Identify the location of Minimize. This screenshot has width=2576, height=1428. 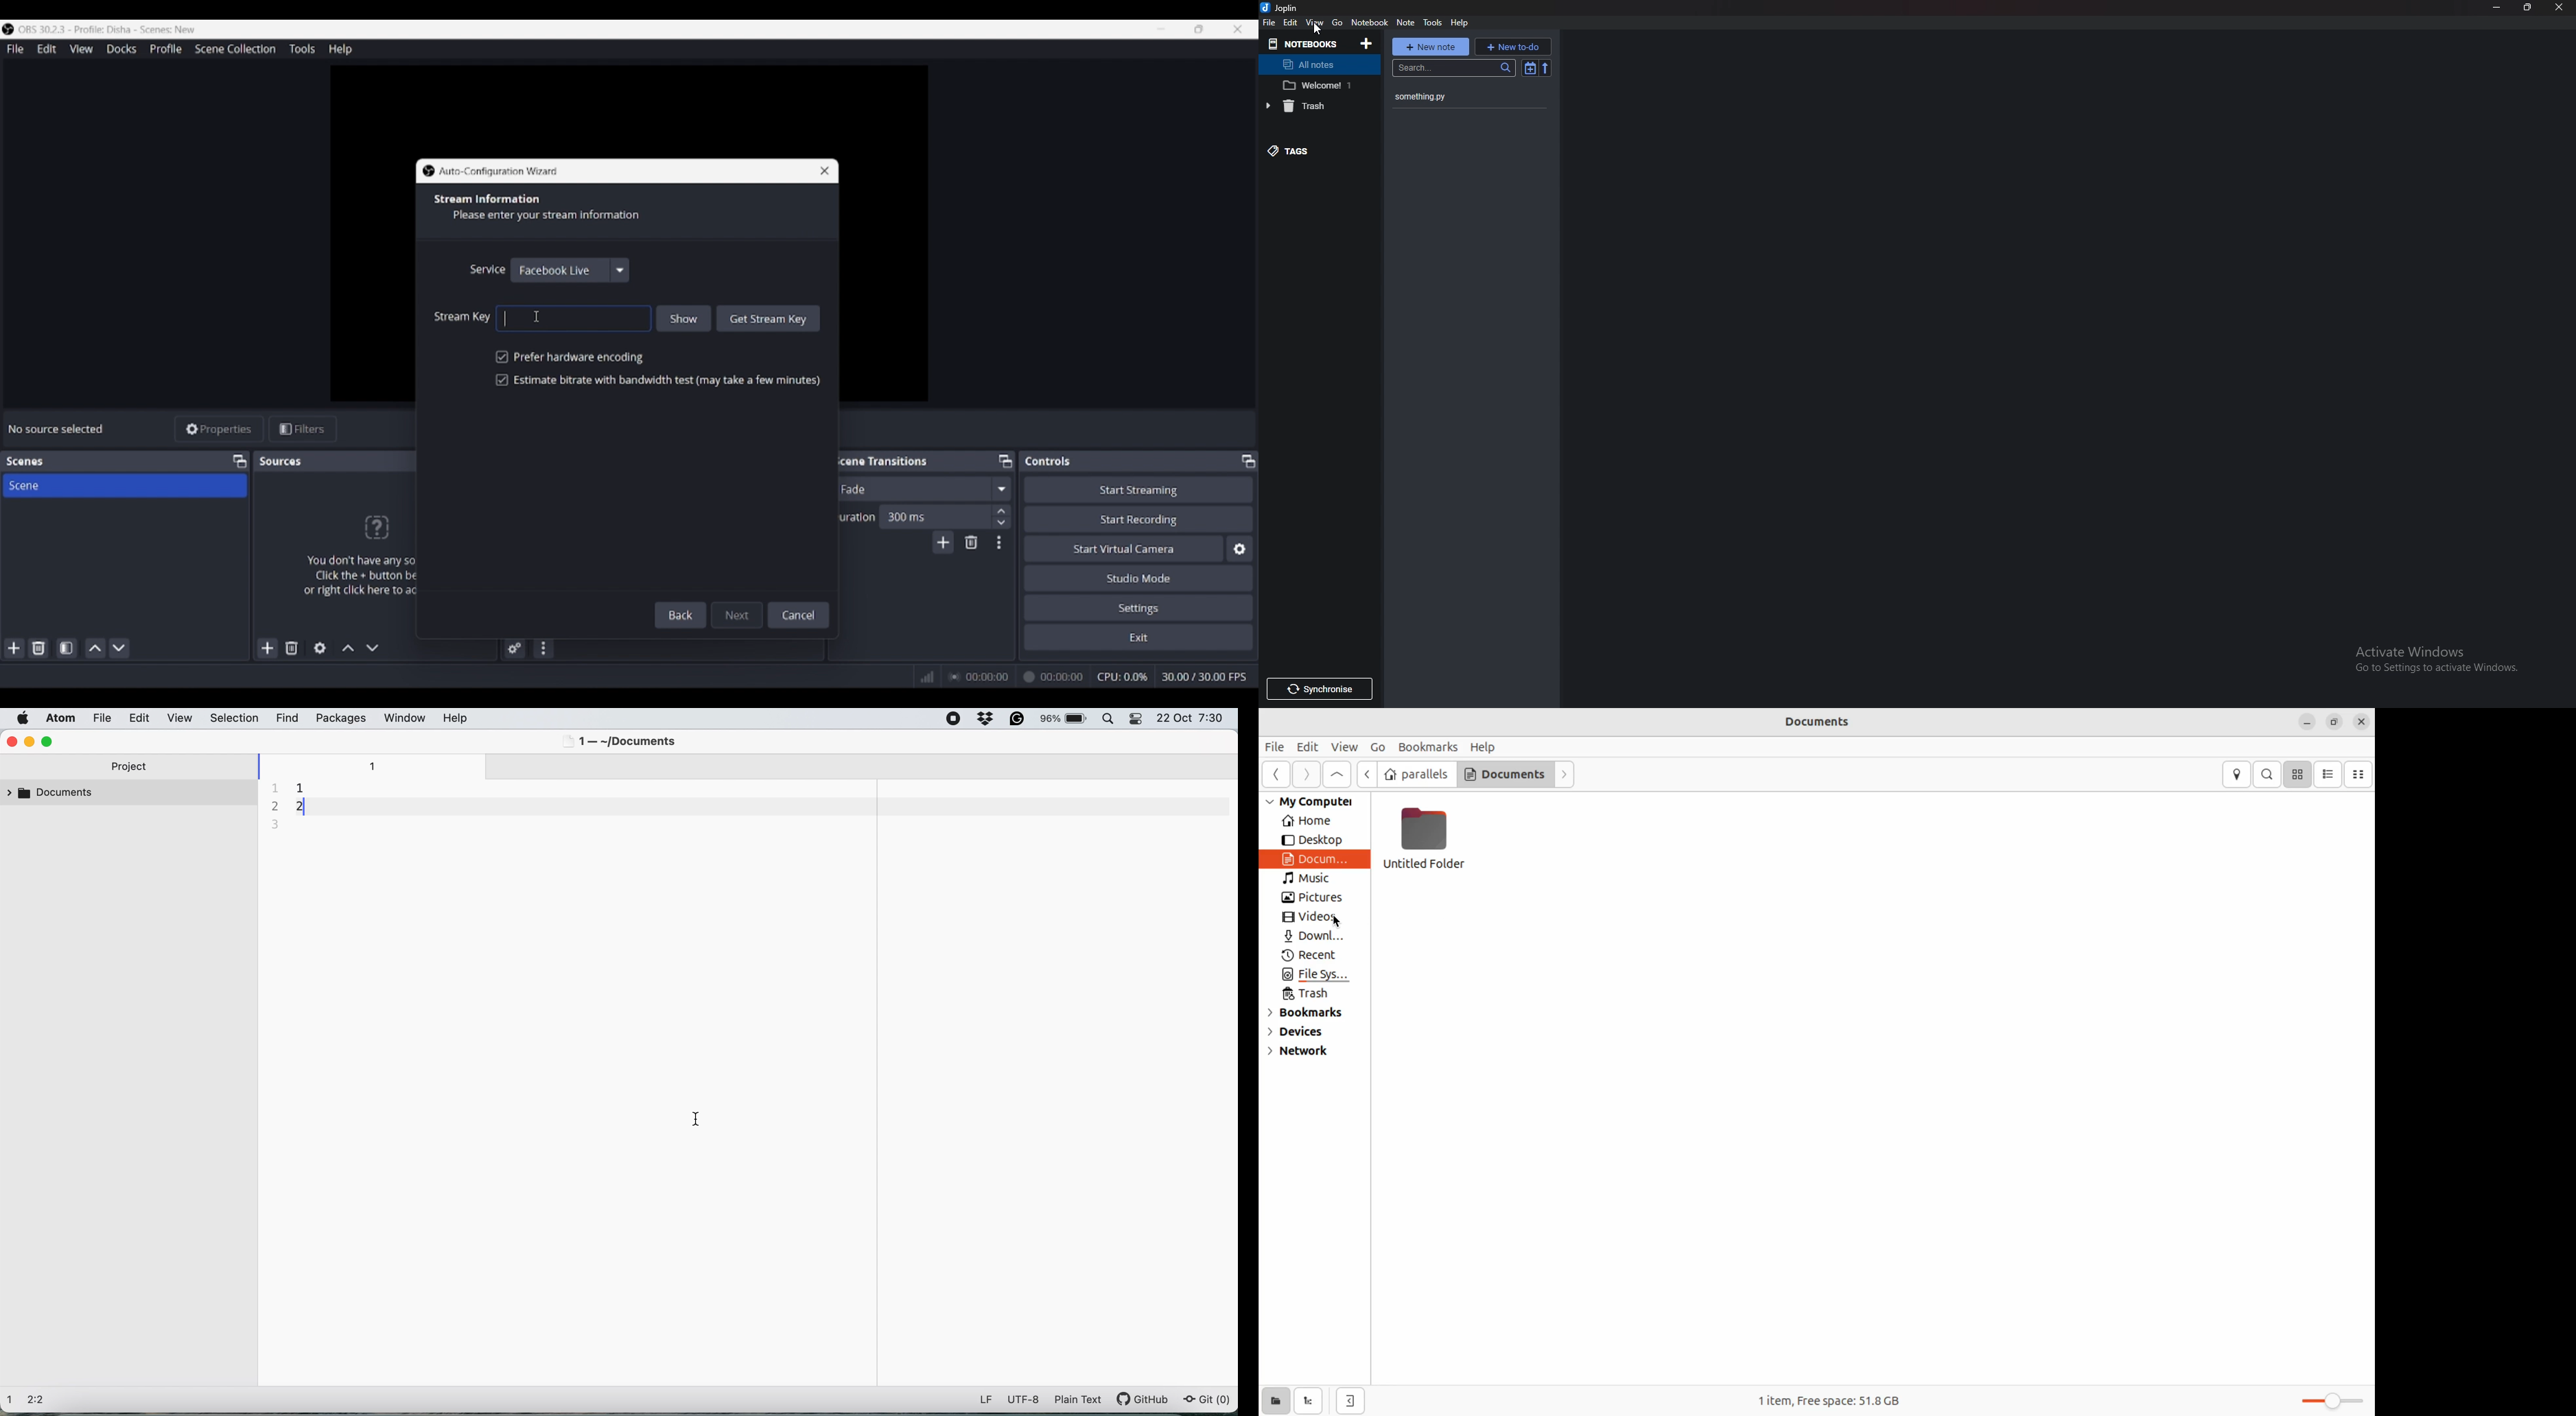
(1161, 29).